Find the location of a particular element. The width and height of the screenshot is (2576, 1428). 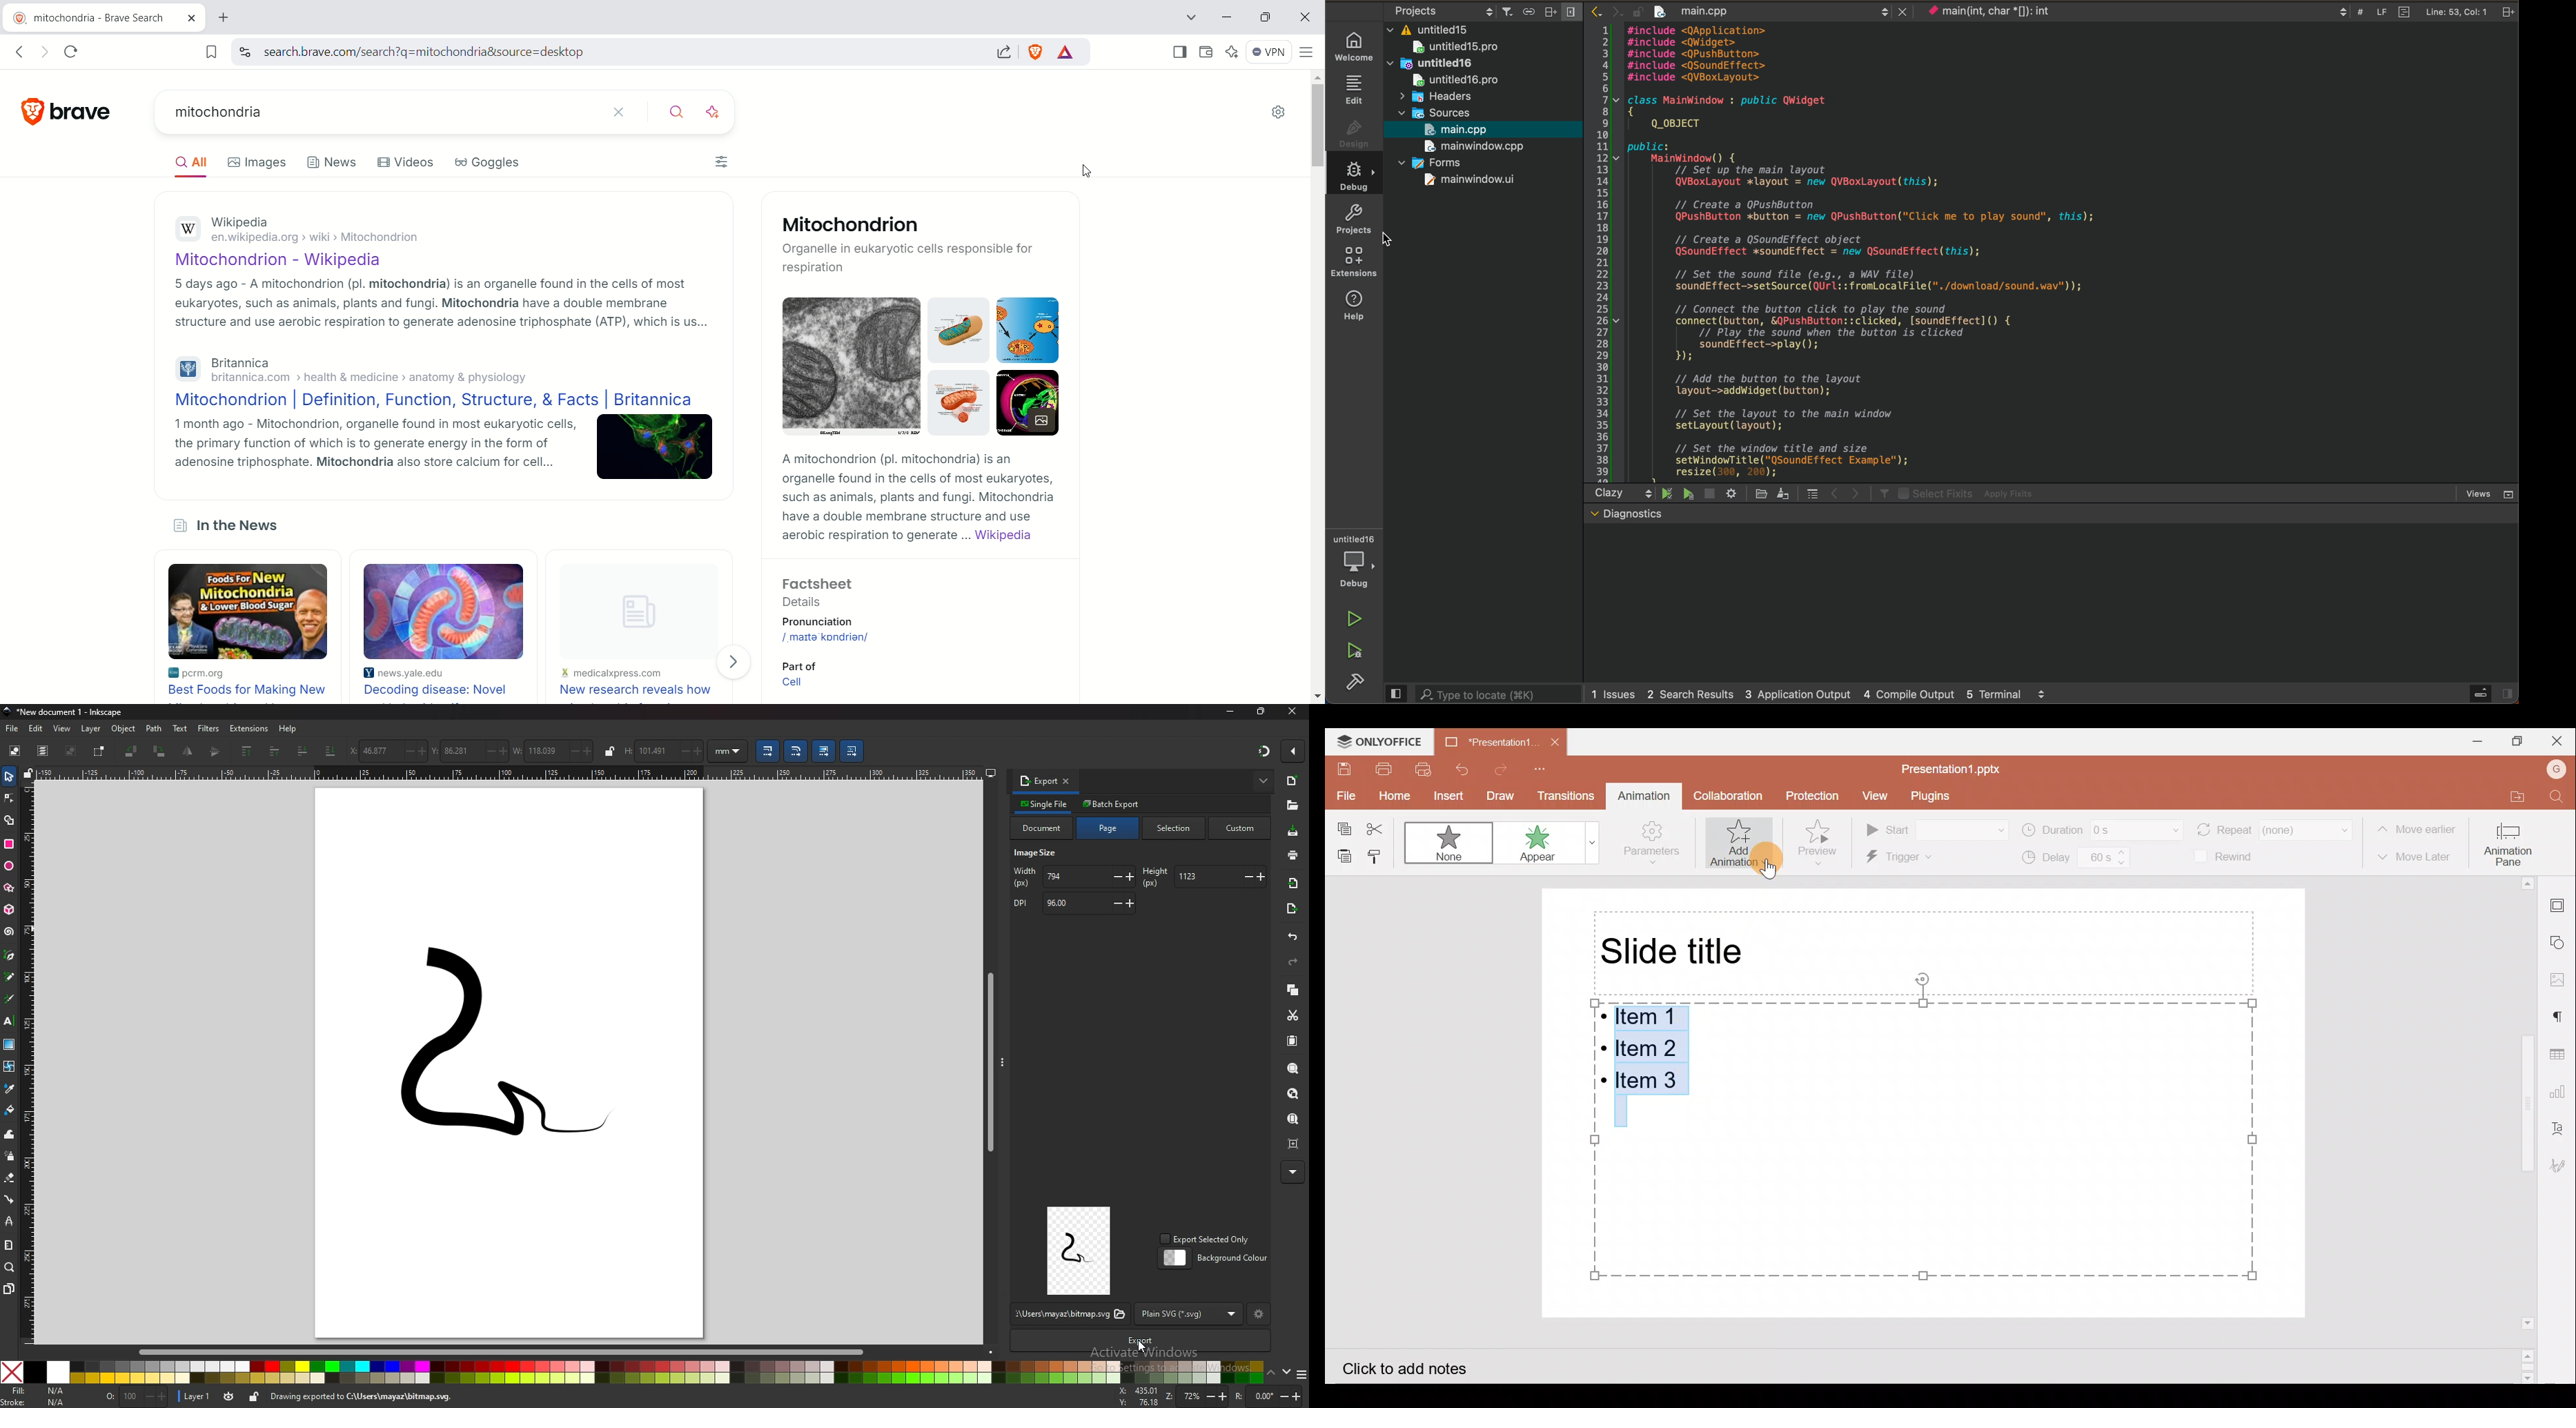

units is located at coordinates (728, 751).